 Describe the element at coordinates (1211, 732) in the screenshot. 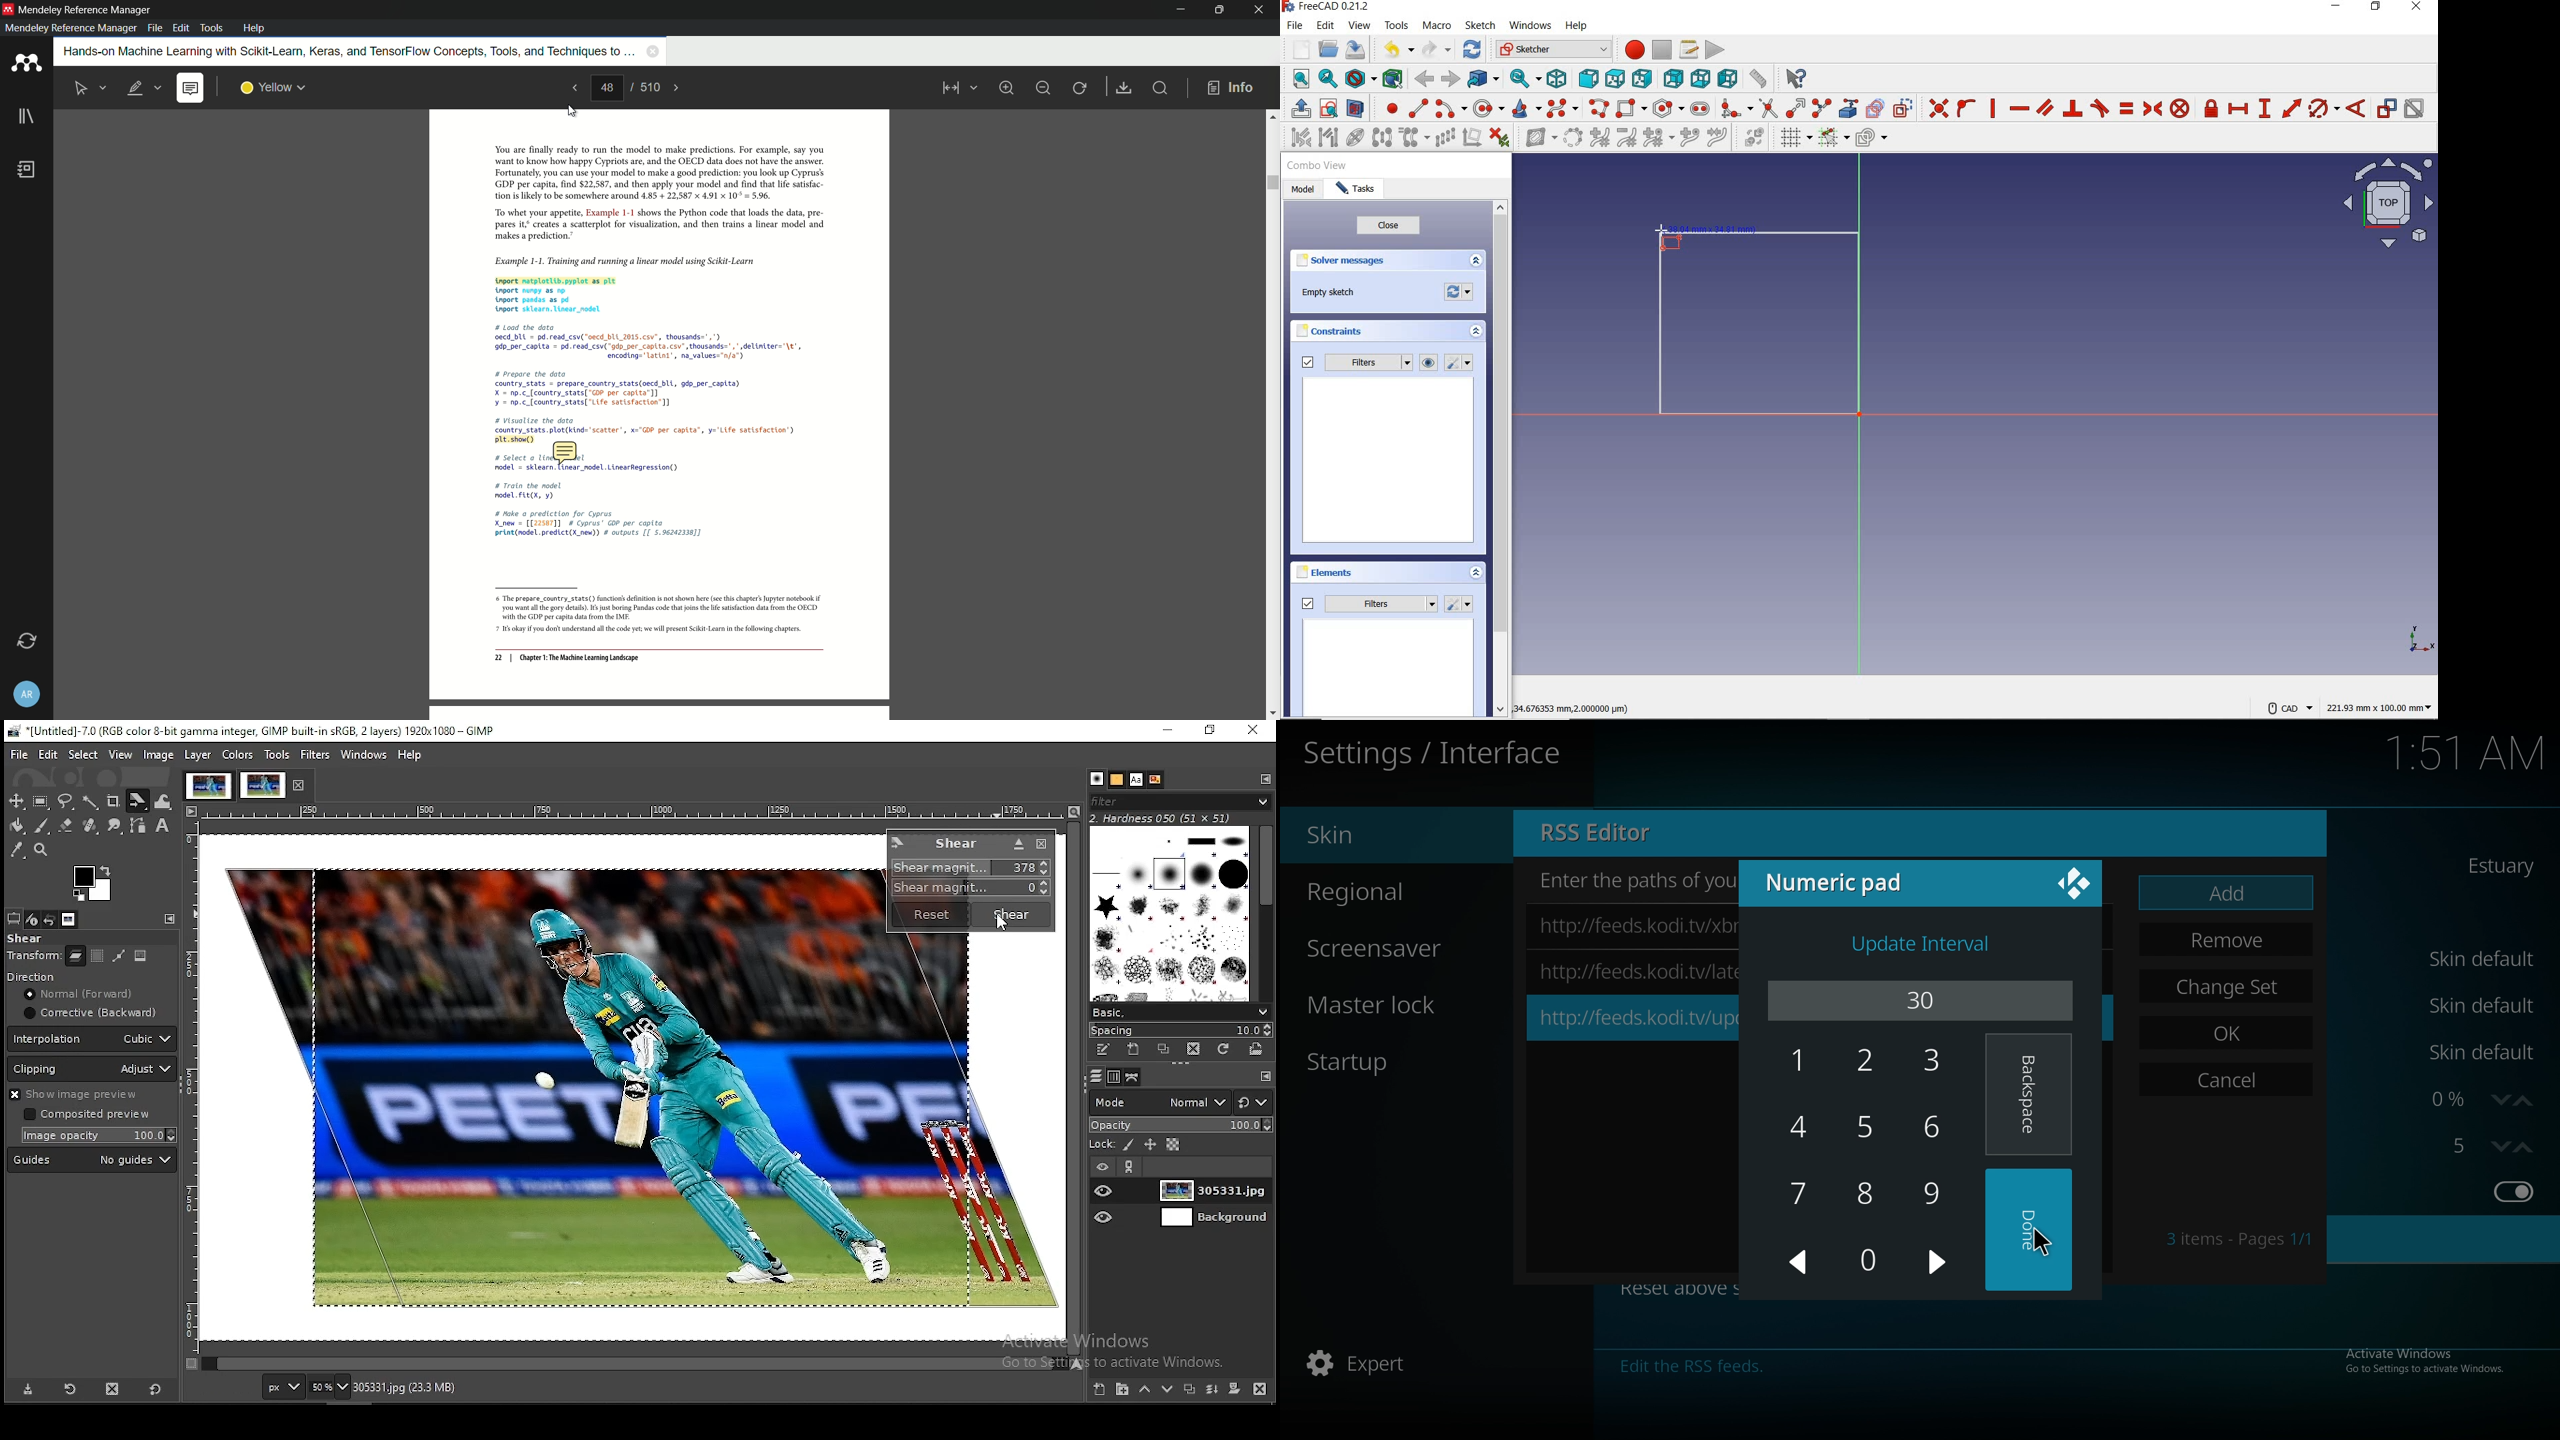

I see `restore` at that location.